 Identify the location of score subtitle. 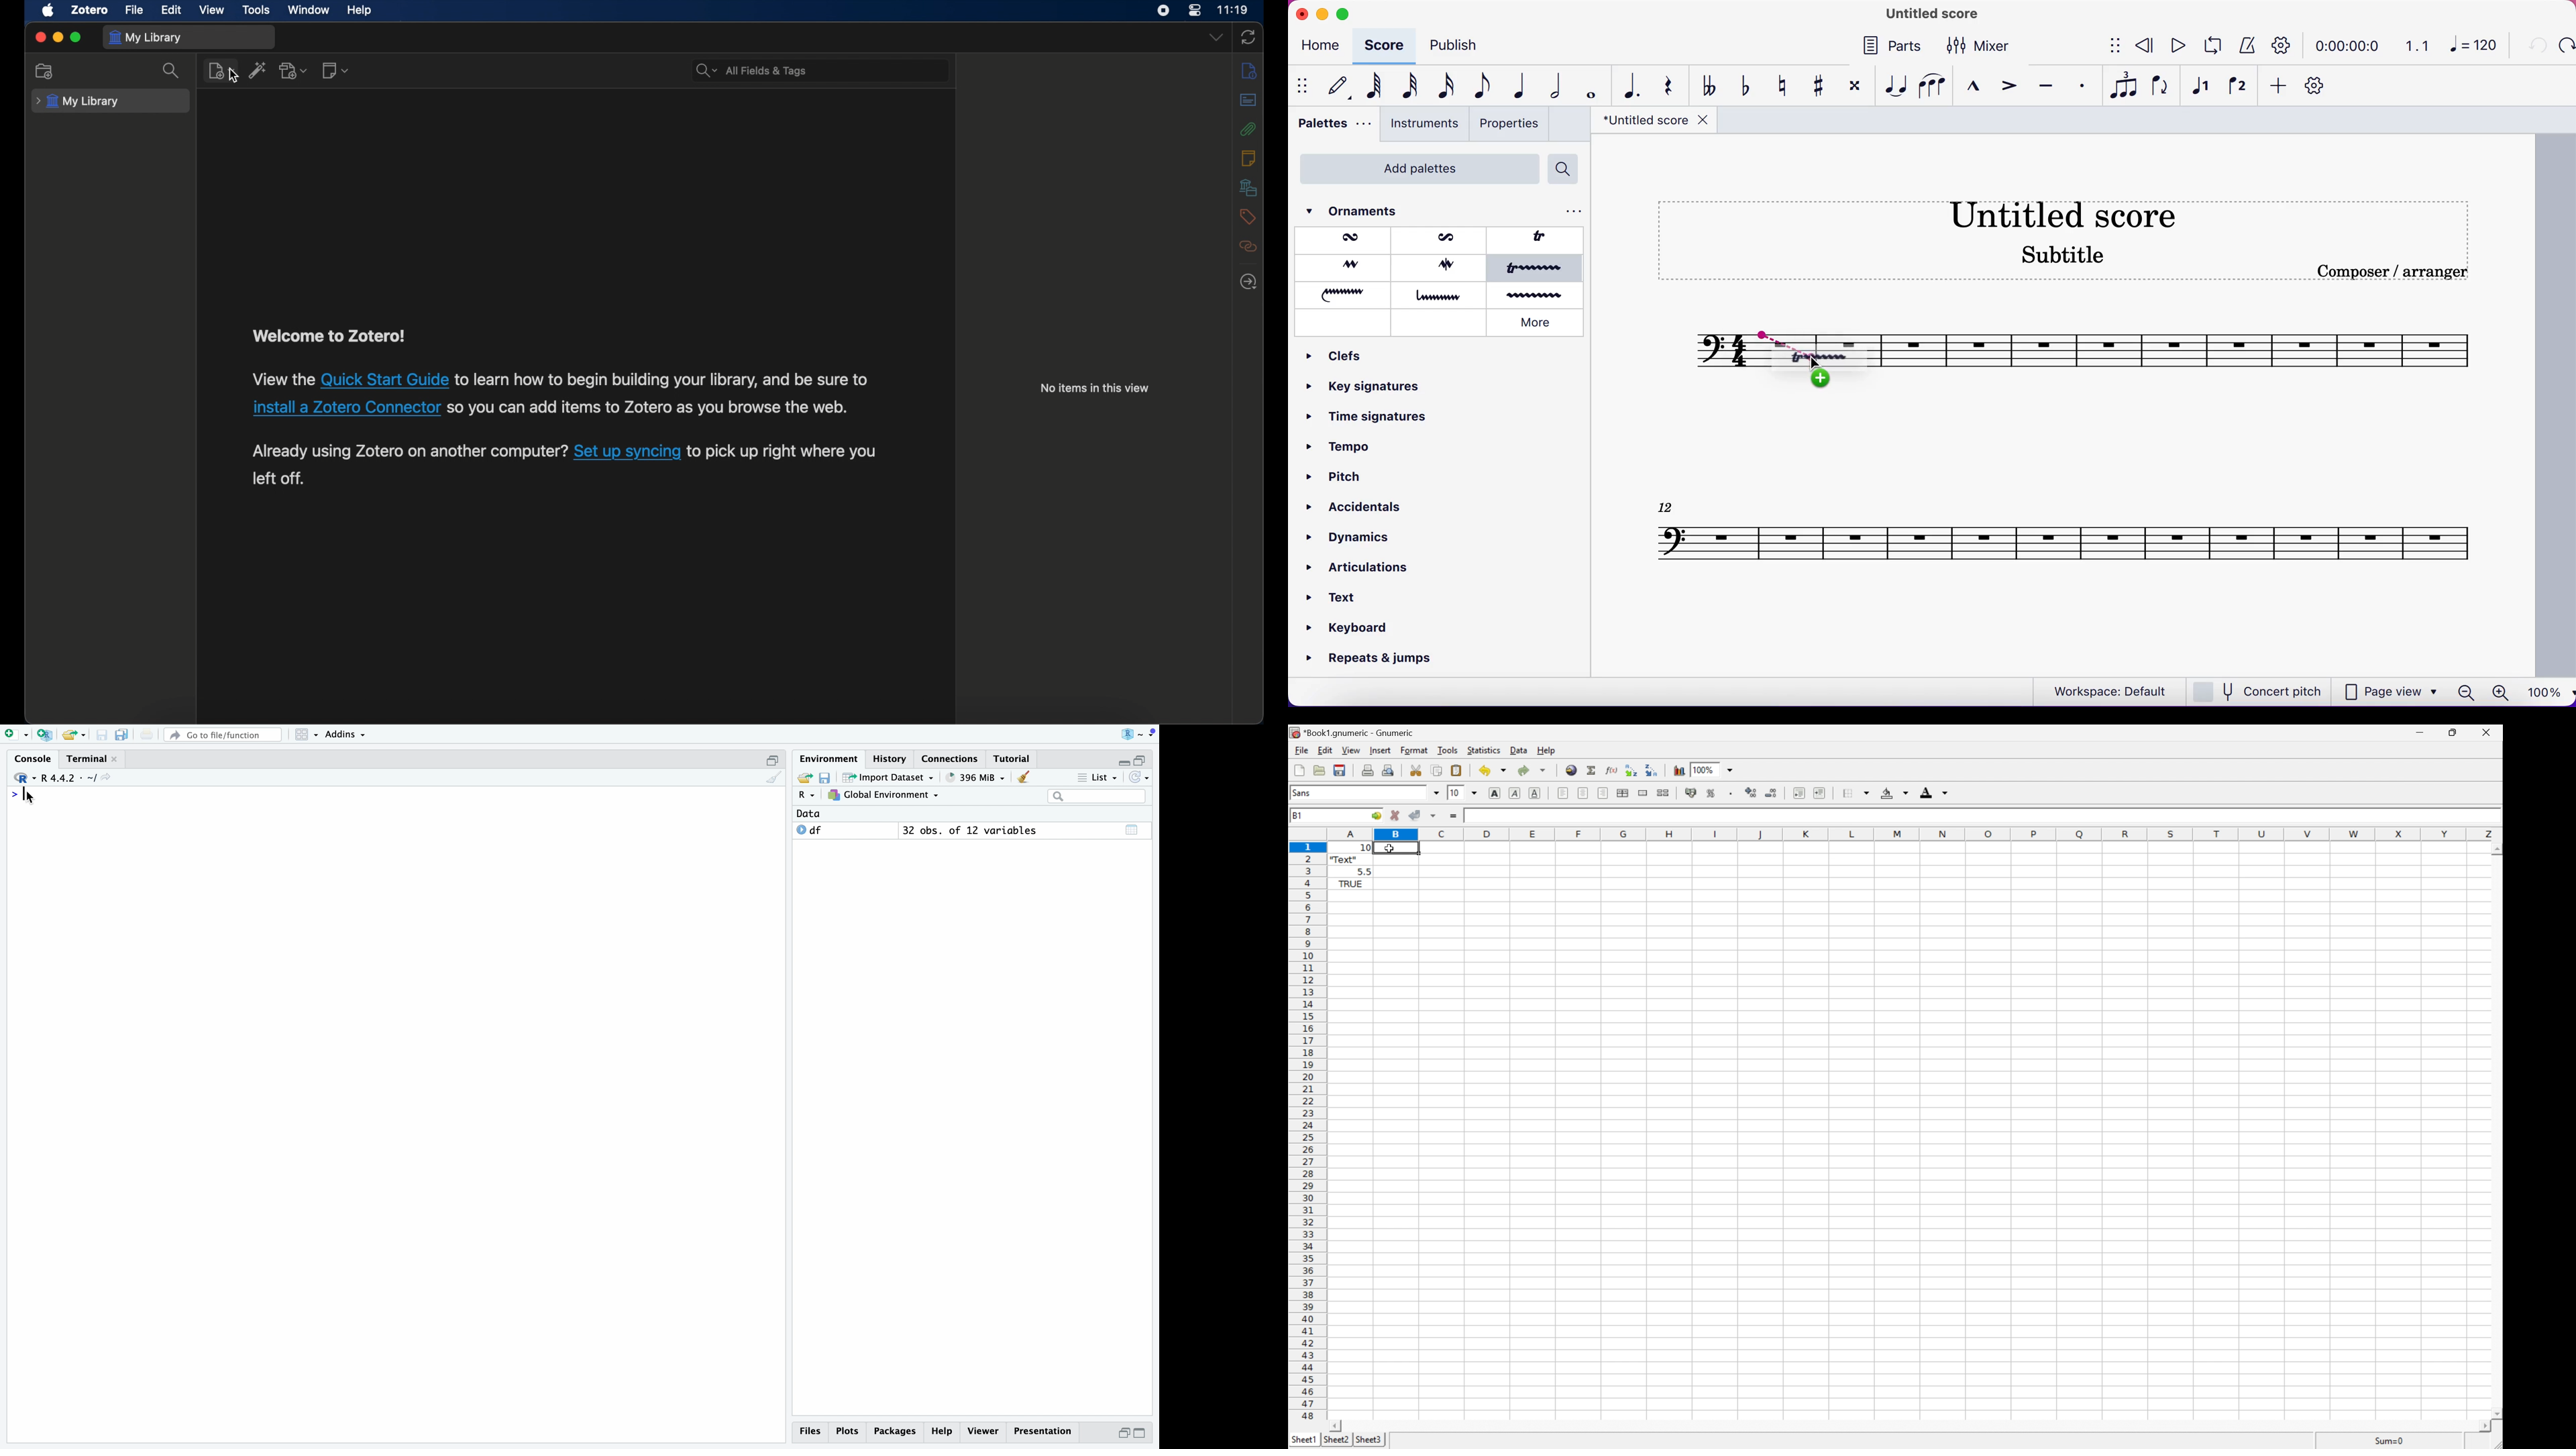
(2067, 261).